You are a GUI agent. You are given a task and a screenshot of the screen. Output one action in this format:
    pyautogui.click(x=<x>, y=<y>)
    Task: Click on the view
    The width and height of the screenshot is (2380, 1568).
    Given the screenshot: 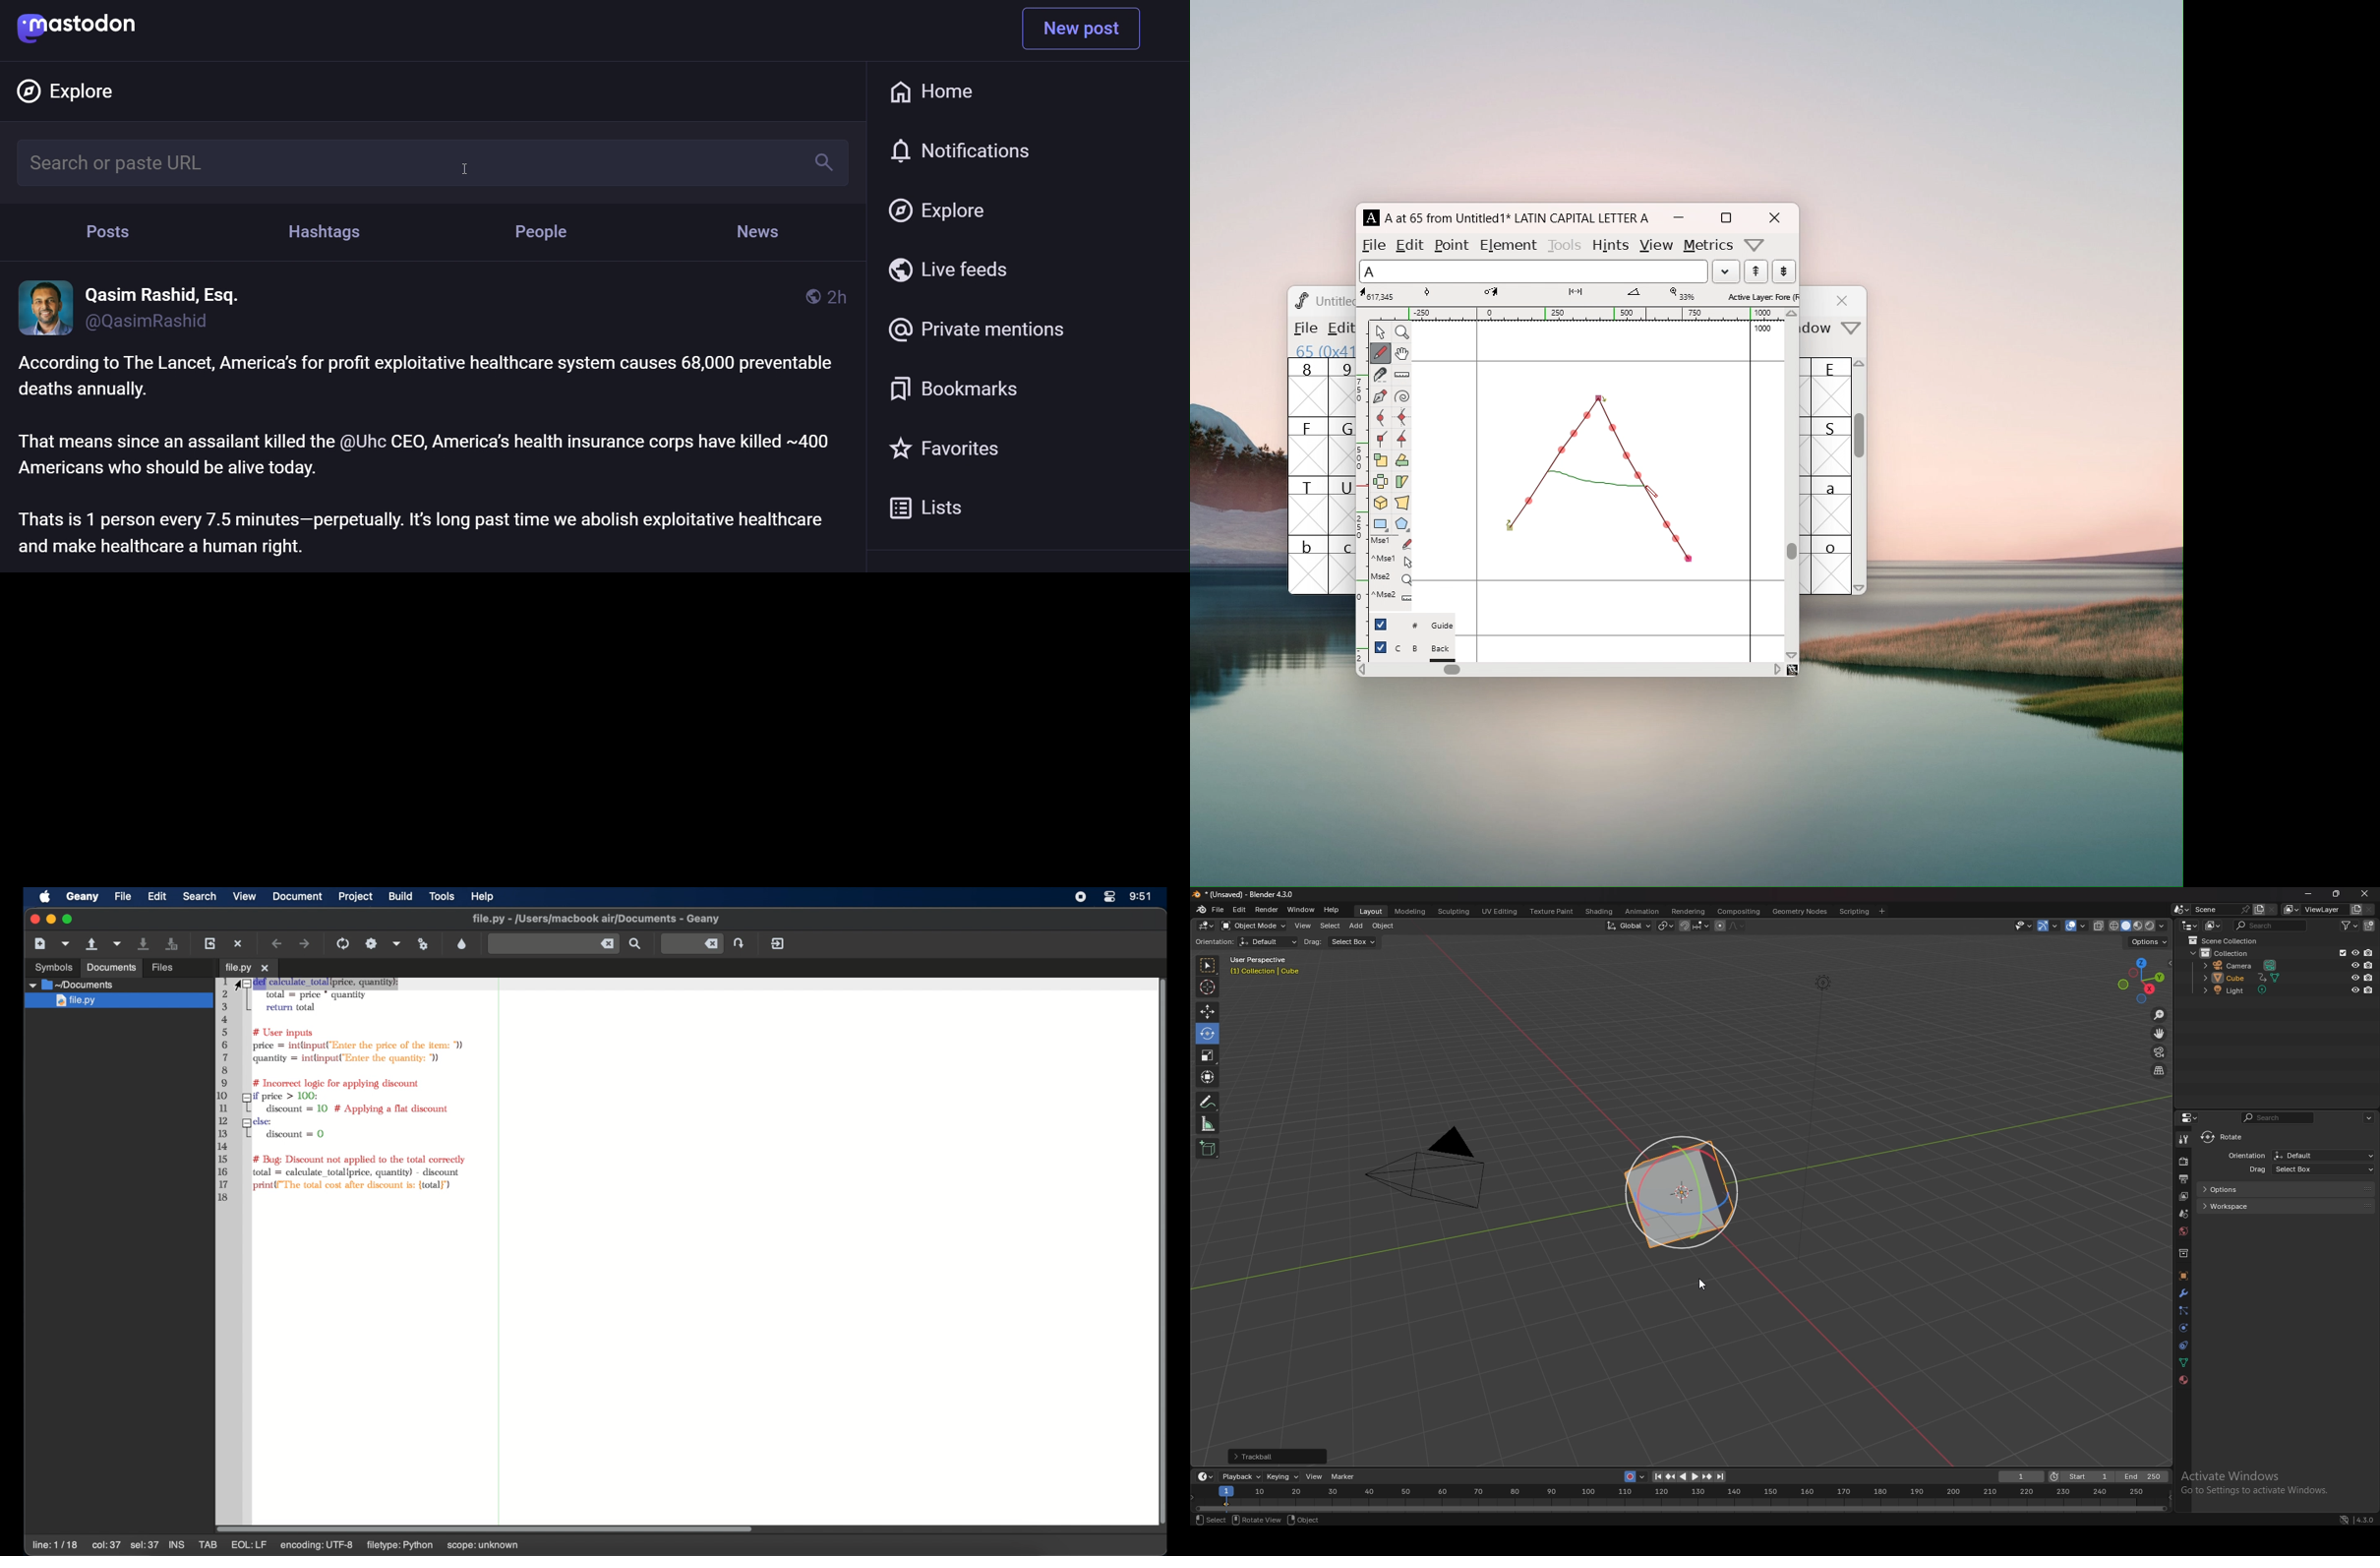 What is the action you would take?
    pyautogui.click(x=1315, y=1477)
    